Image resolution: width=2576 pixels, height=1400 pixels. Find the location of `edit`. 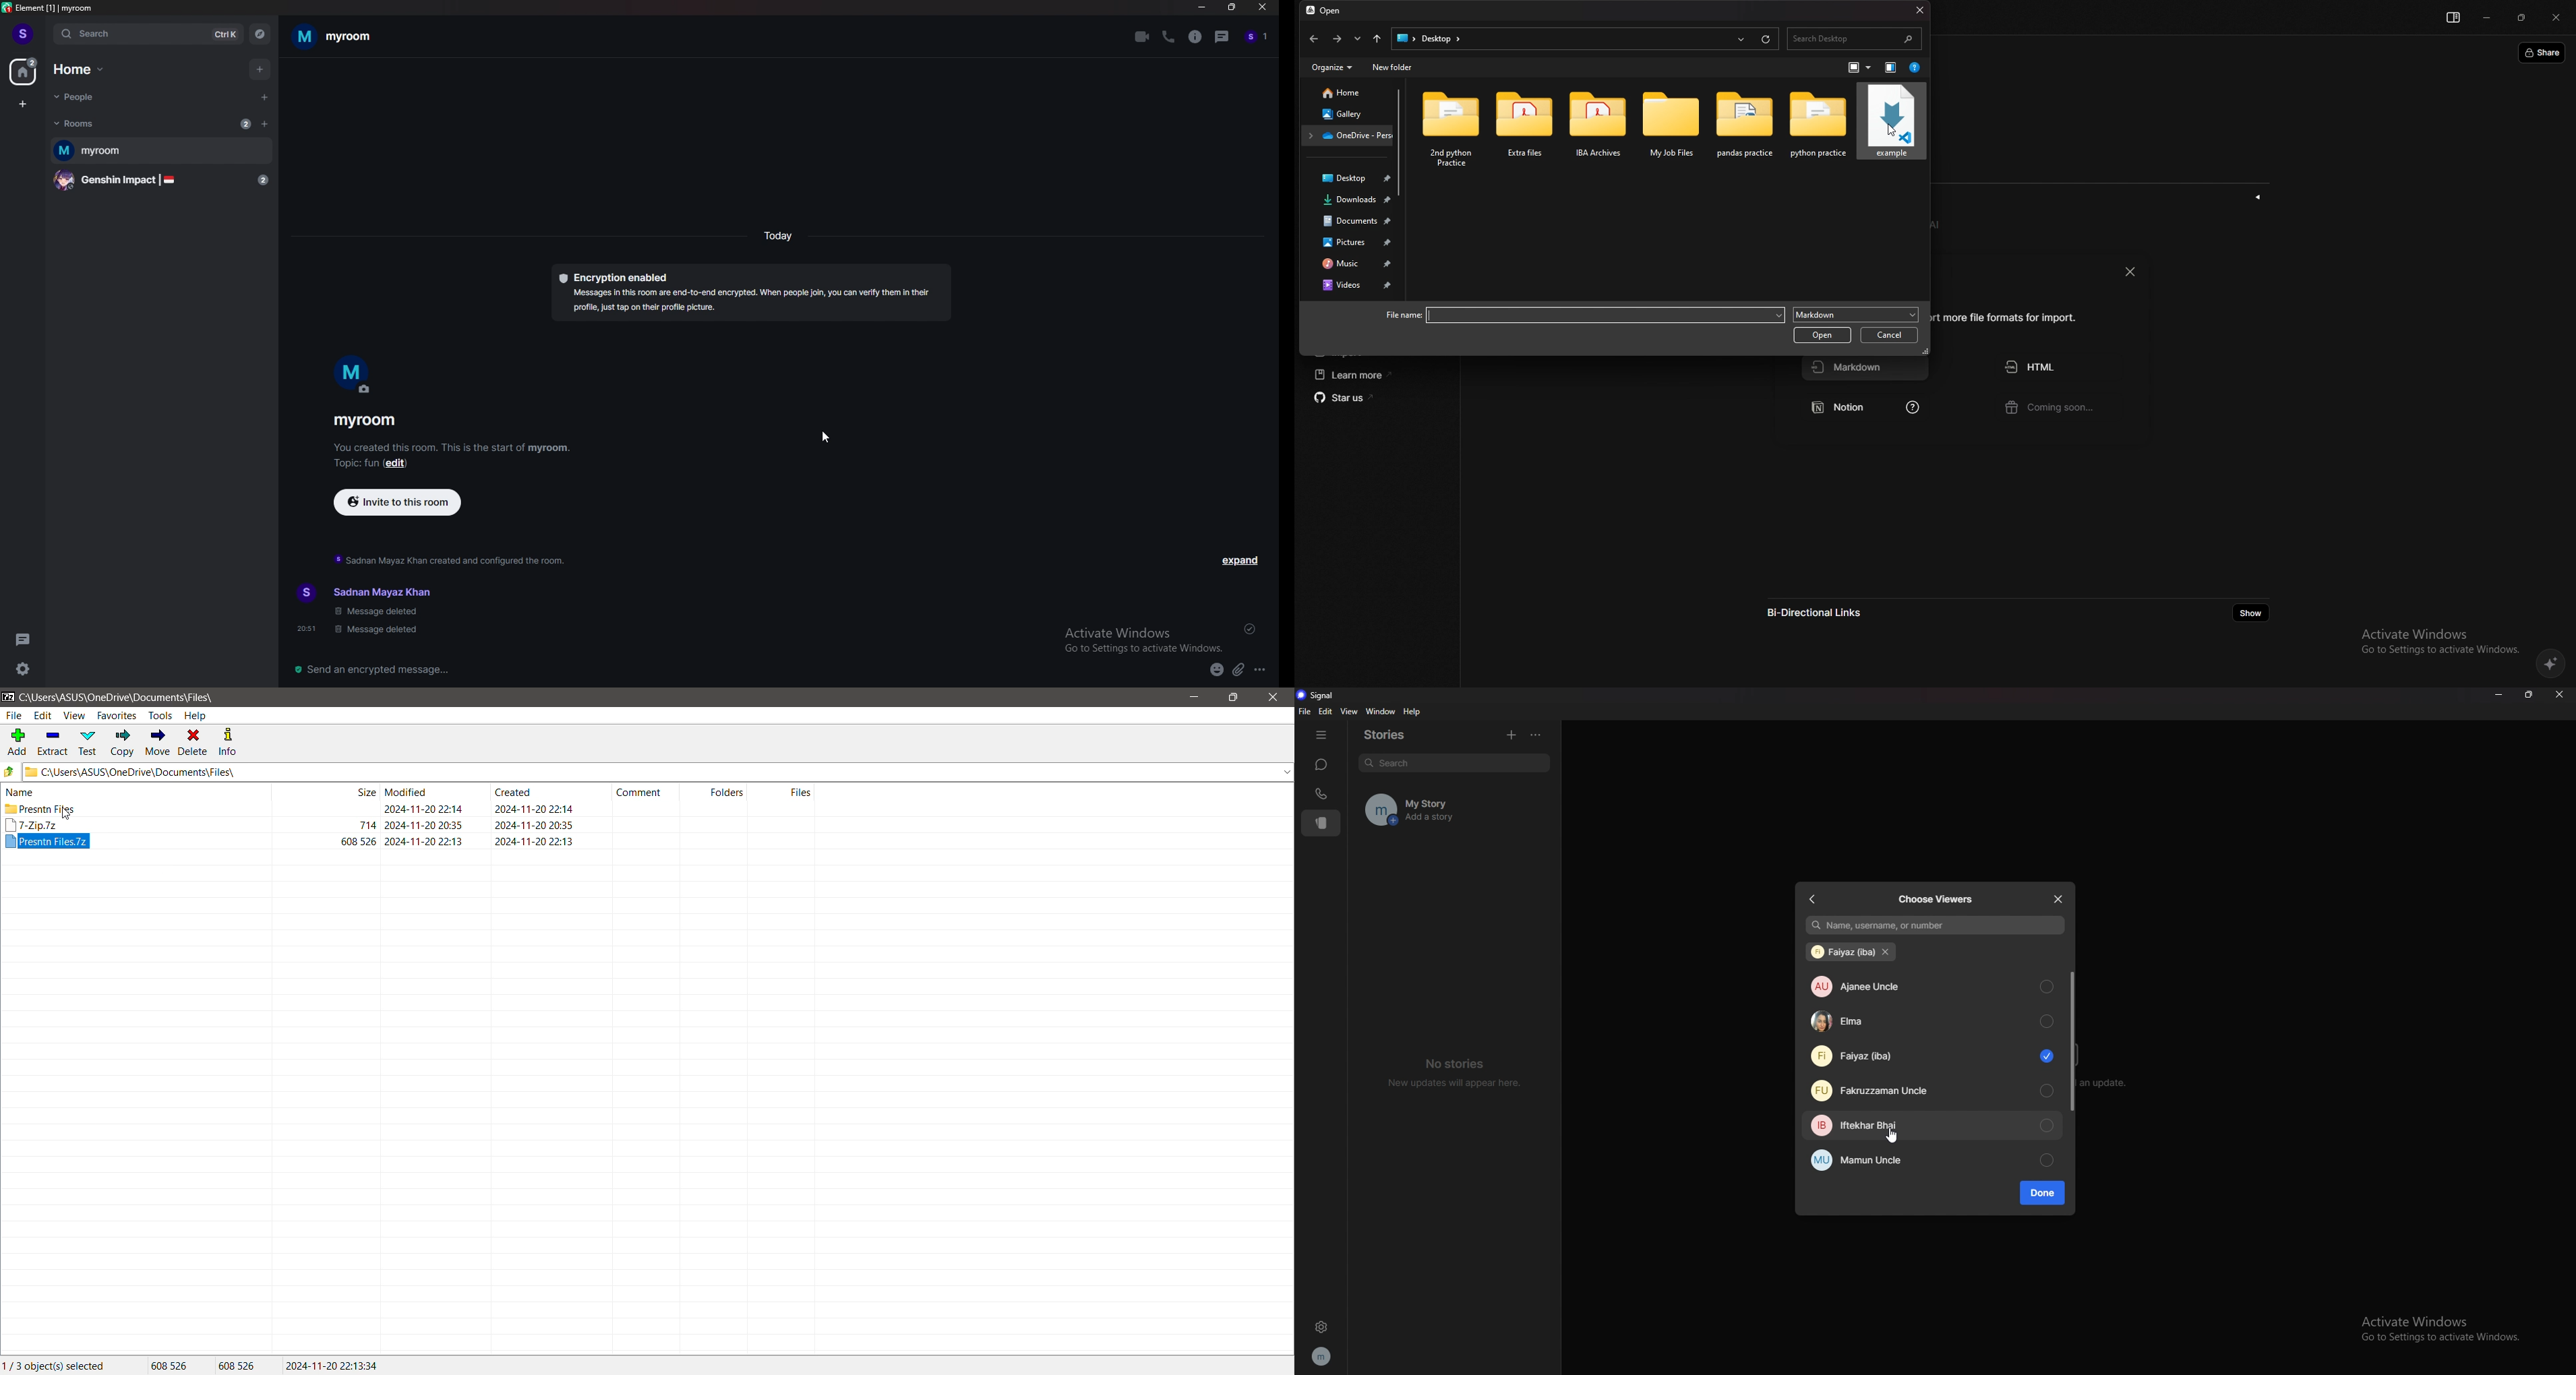

edit is located at coordinates (1325, 711).